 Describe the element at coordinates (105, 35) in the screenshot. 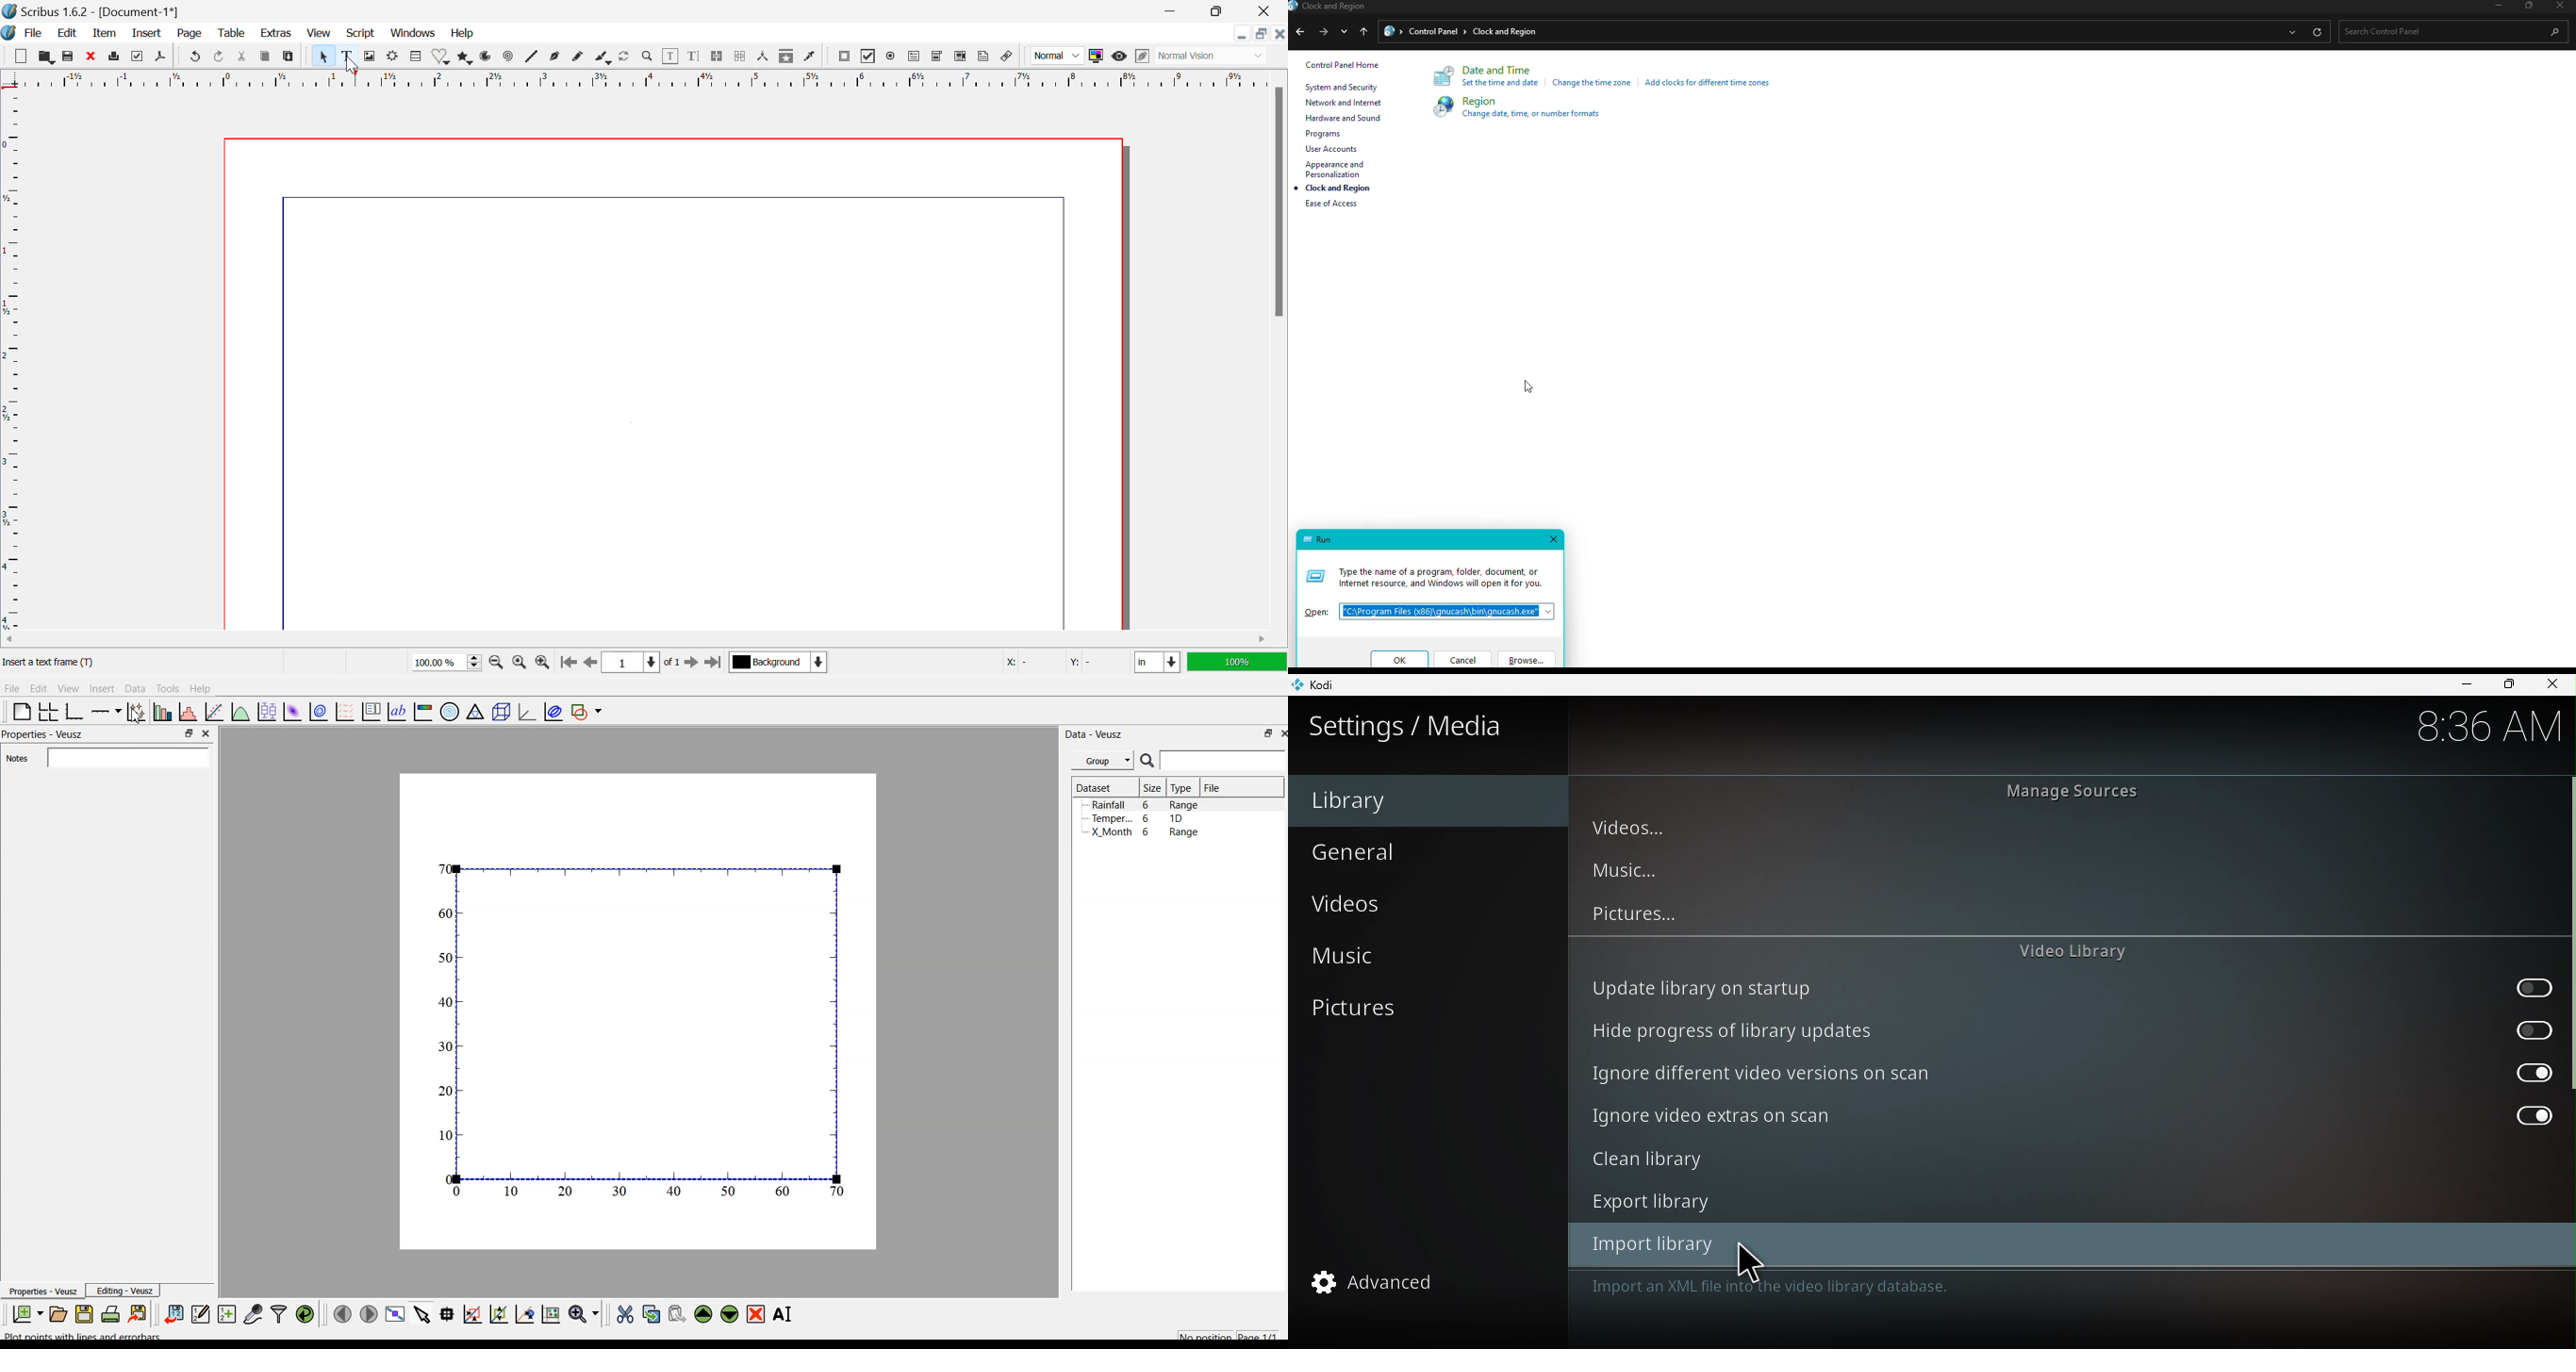

I see `Item` at that location.